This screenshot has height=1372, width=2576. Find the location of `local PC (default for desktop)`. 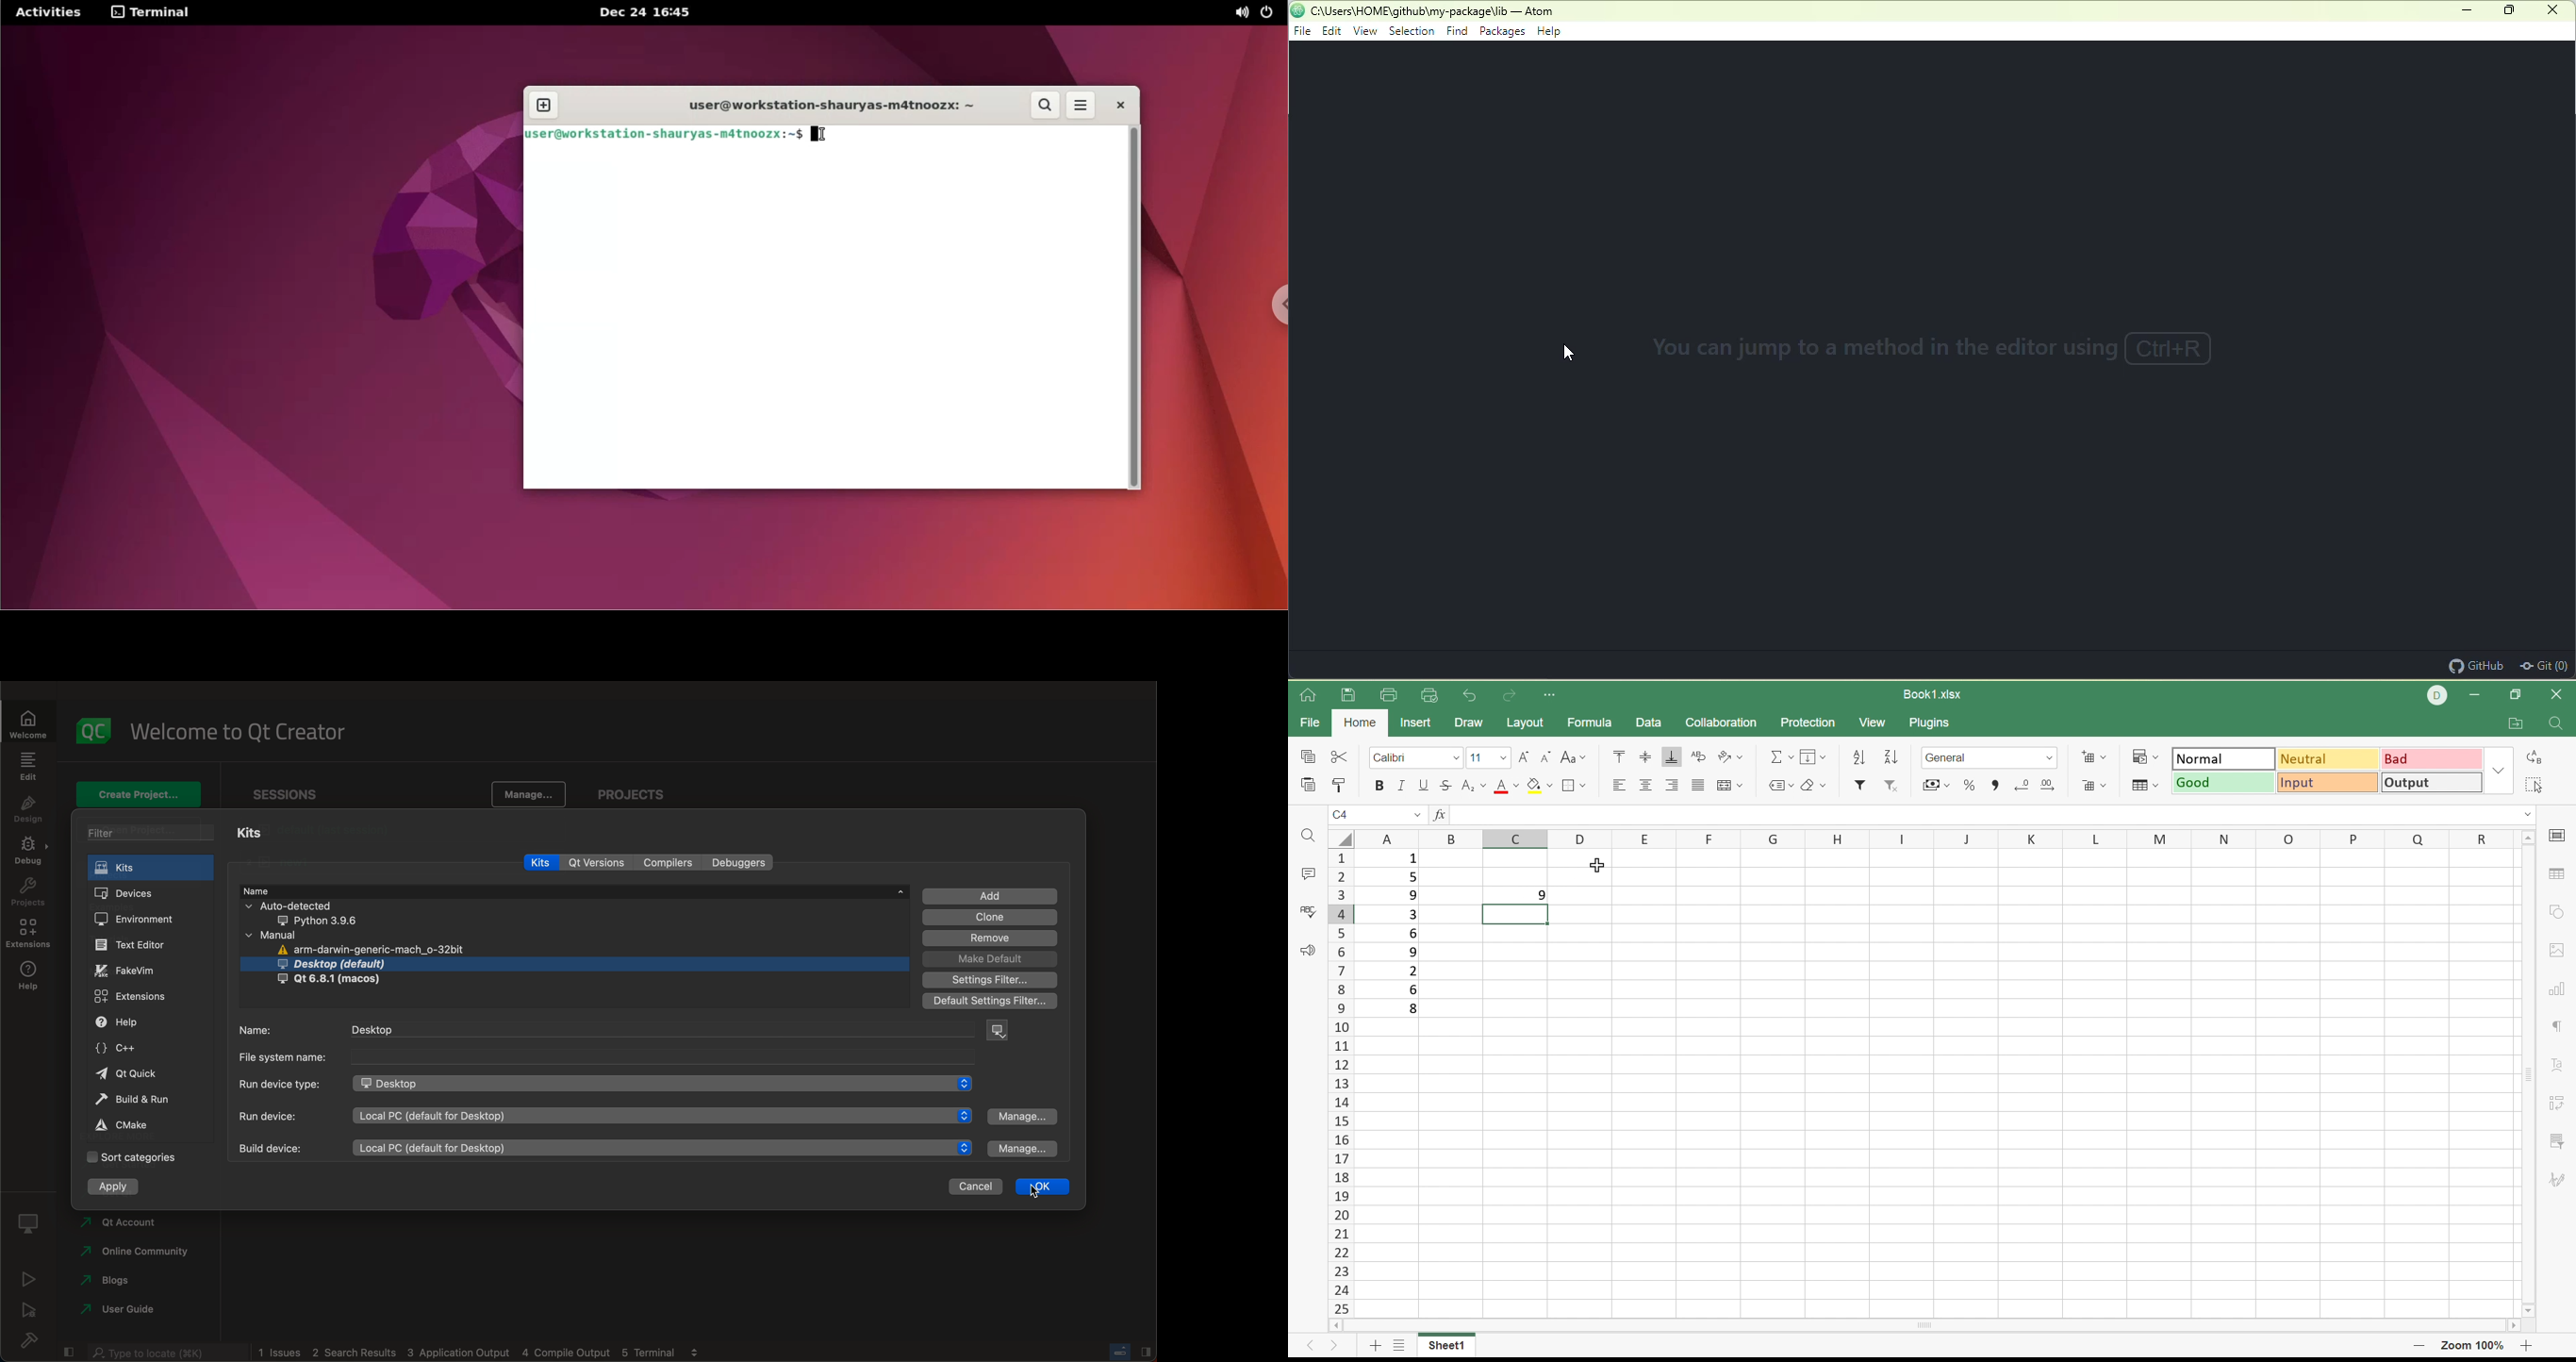

local PC (default for desktop) is located at coordinates (659, 1147).